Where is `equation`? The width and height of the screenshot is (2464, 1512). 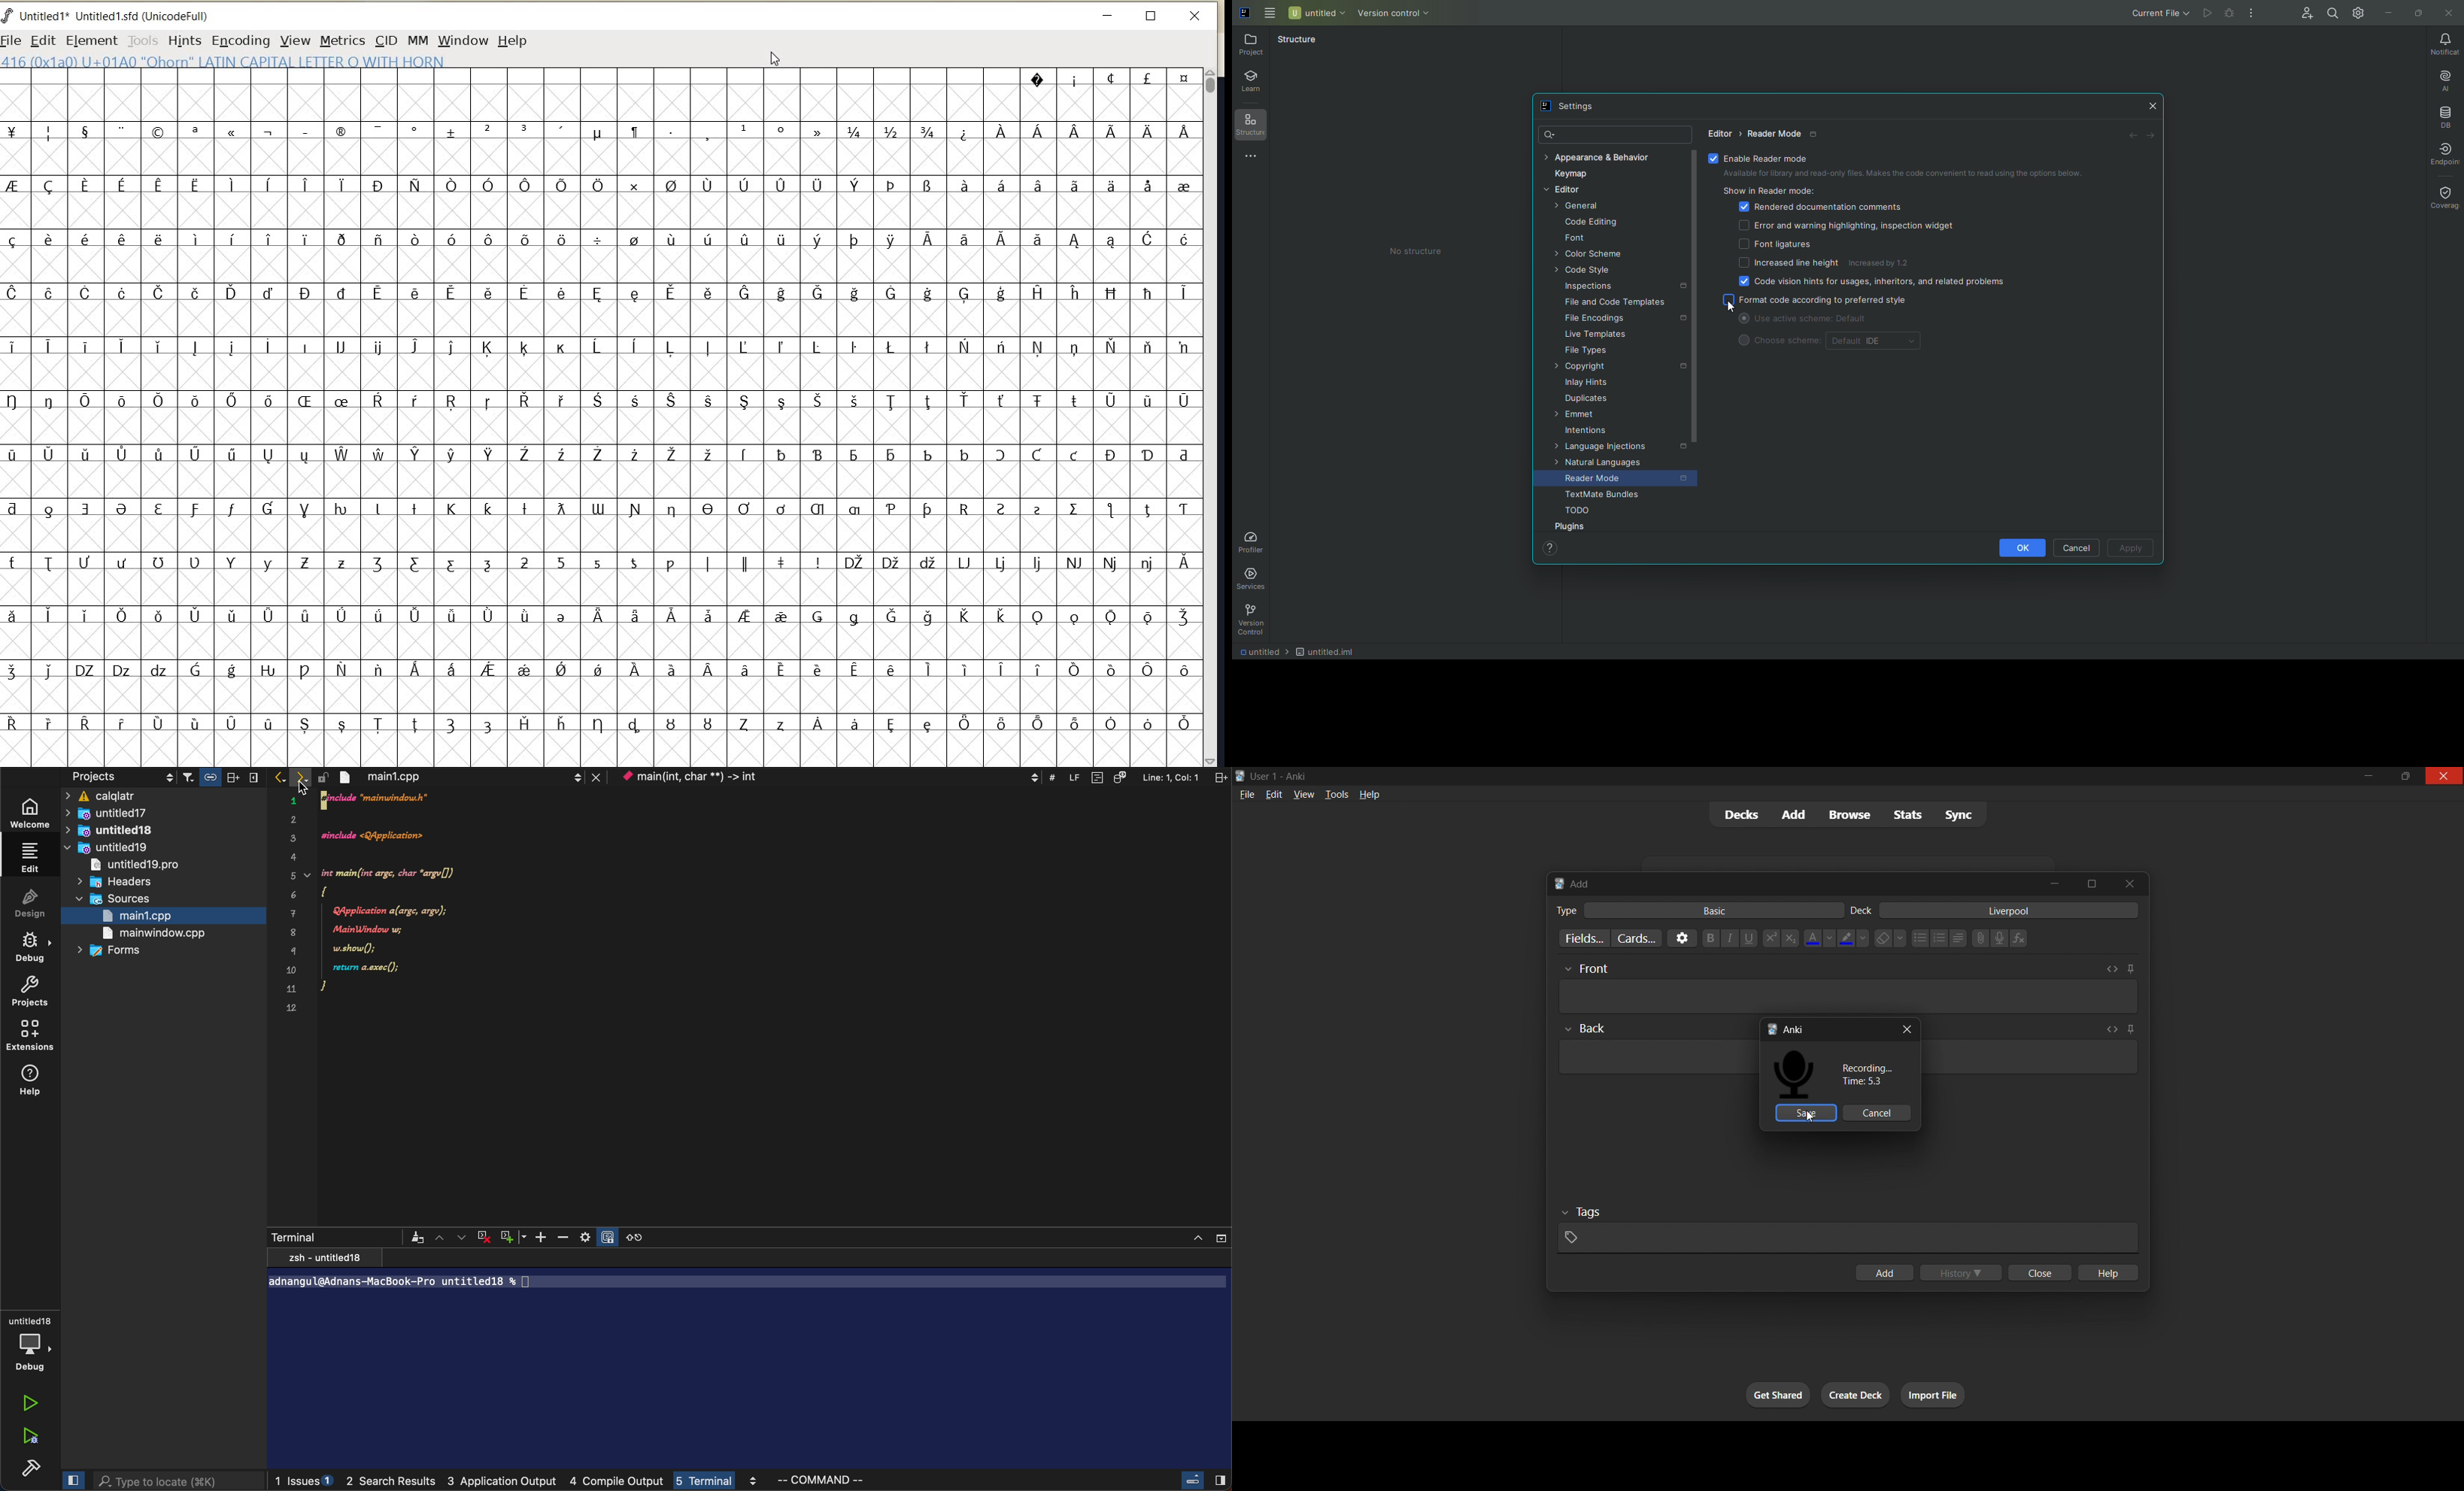
equation is located at coordinates (2021, 939).